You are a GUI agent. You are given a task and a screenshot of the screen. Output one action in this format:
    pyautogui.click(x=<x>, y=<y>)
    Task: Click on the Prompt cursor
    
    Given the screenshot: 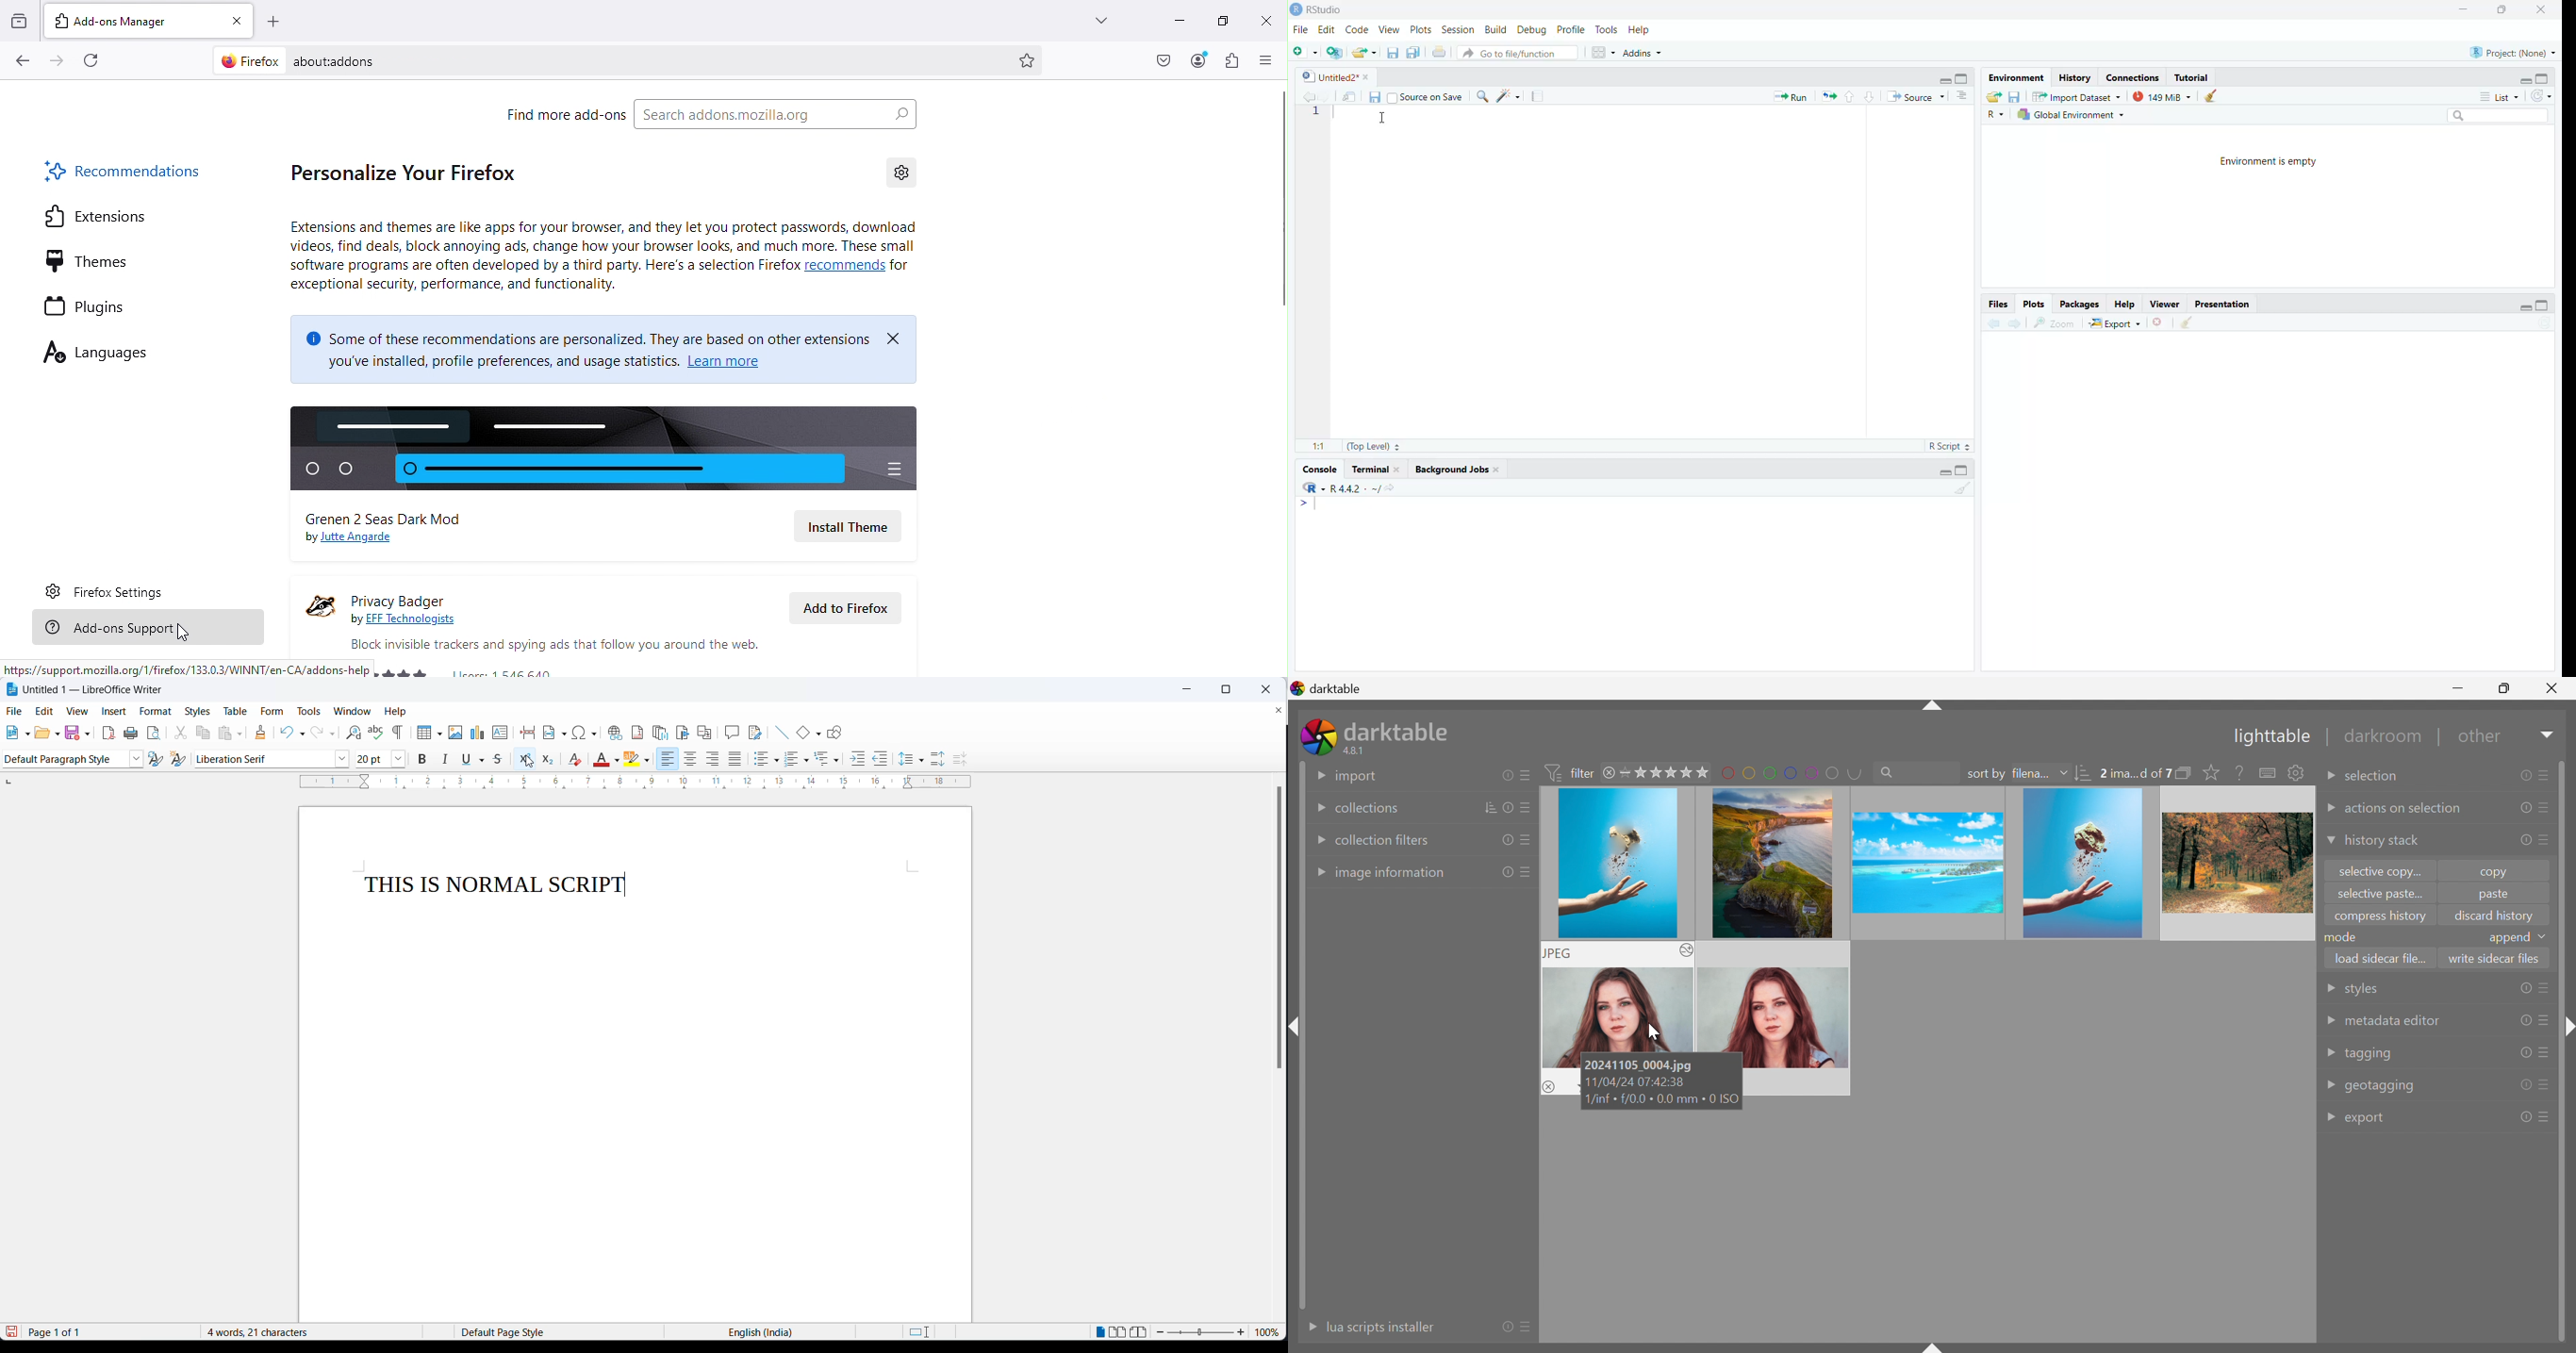 What is the action you would take?
    pyautogui.click(x=1305, y=504)
    